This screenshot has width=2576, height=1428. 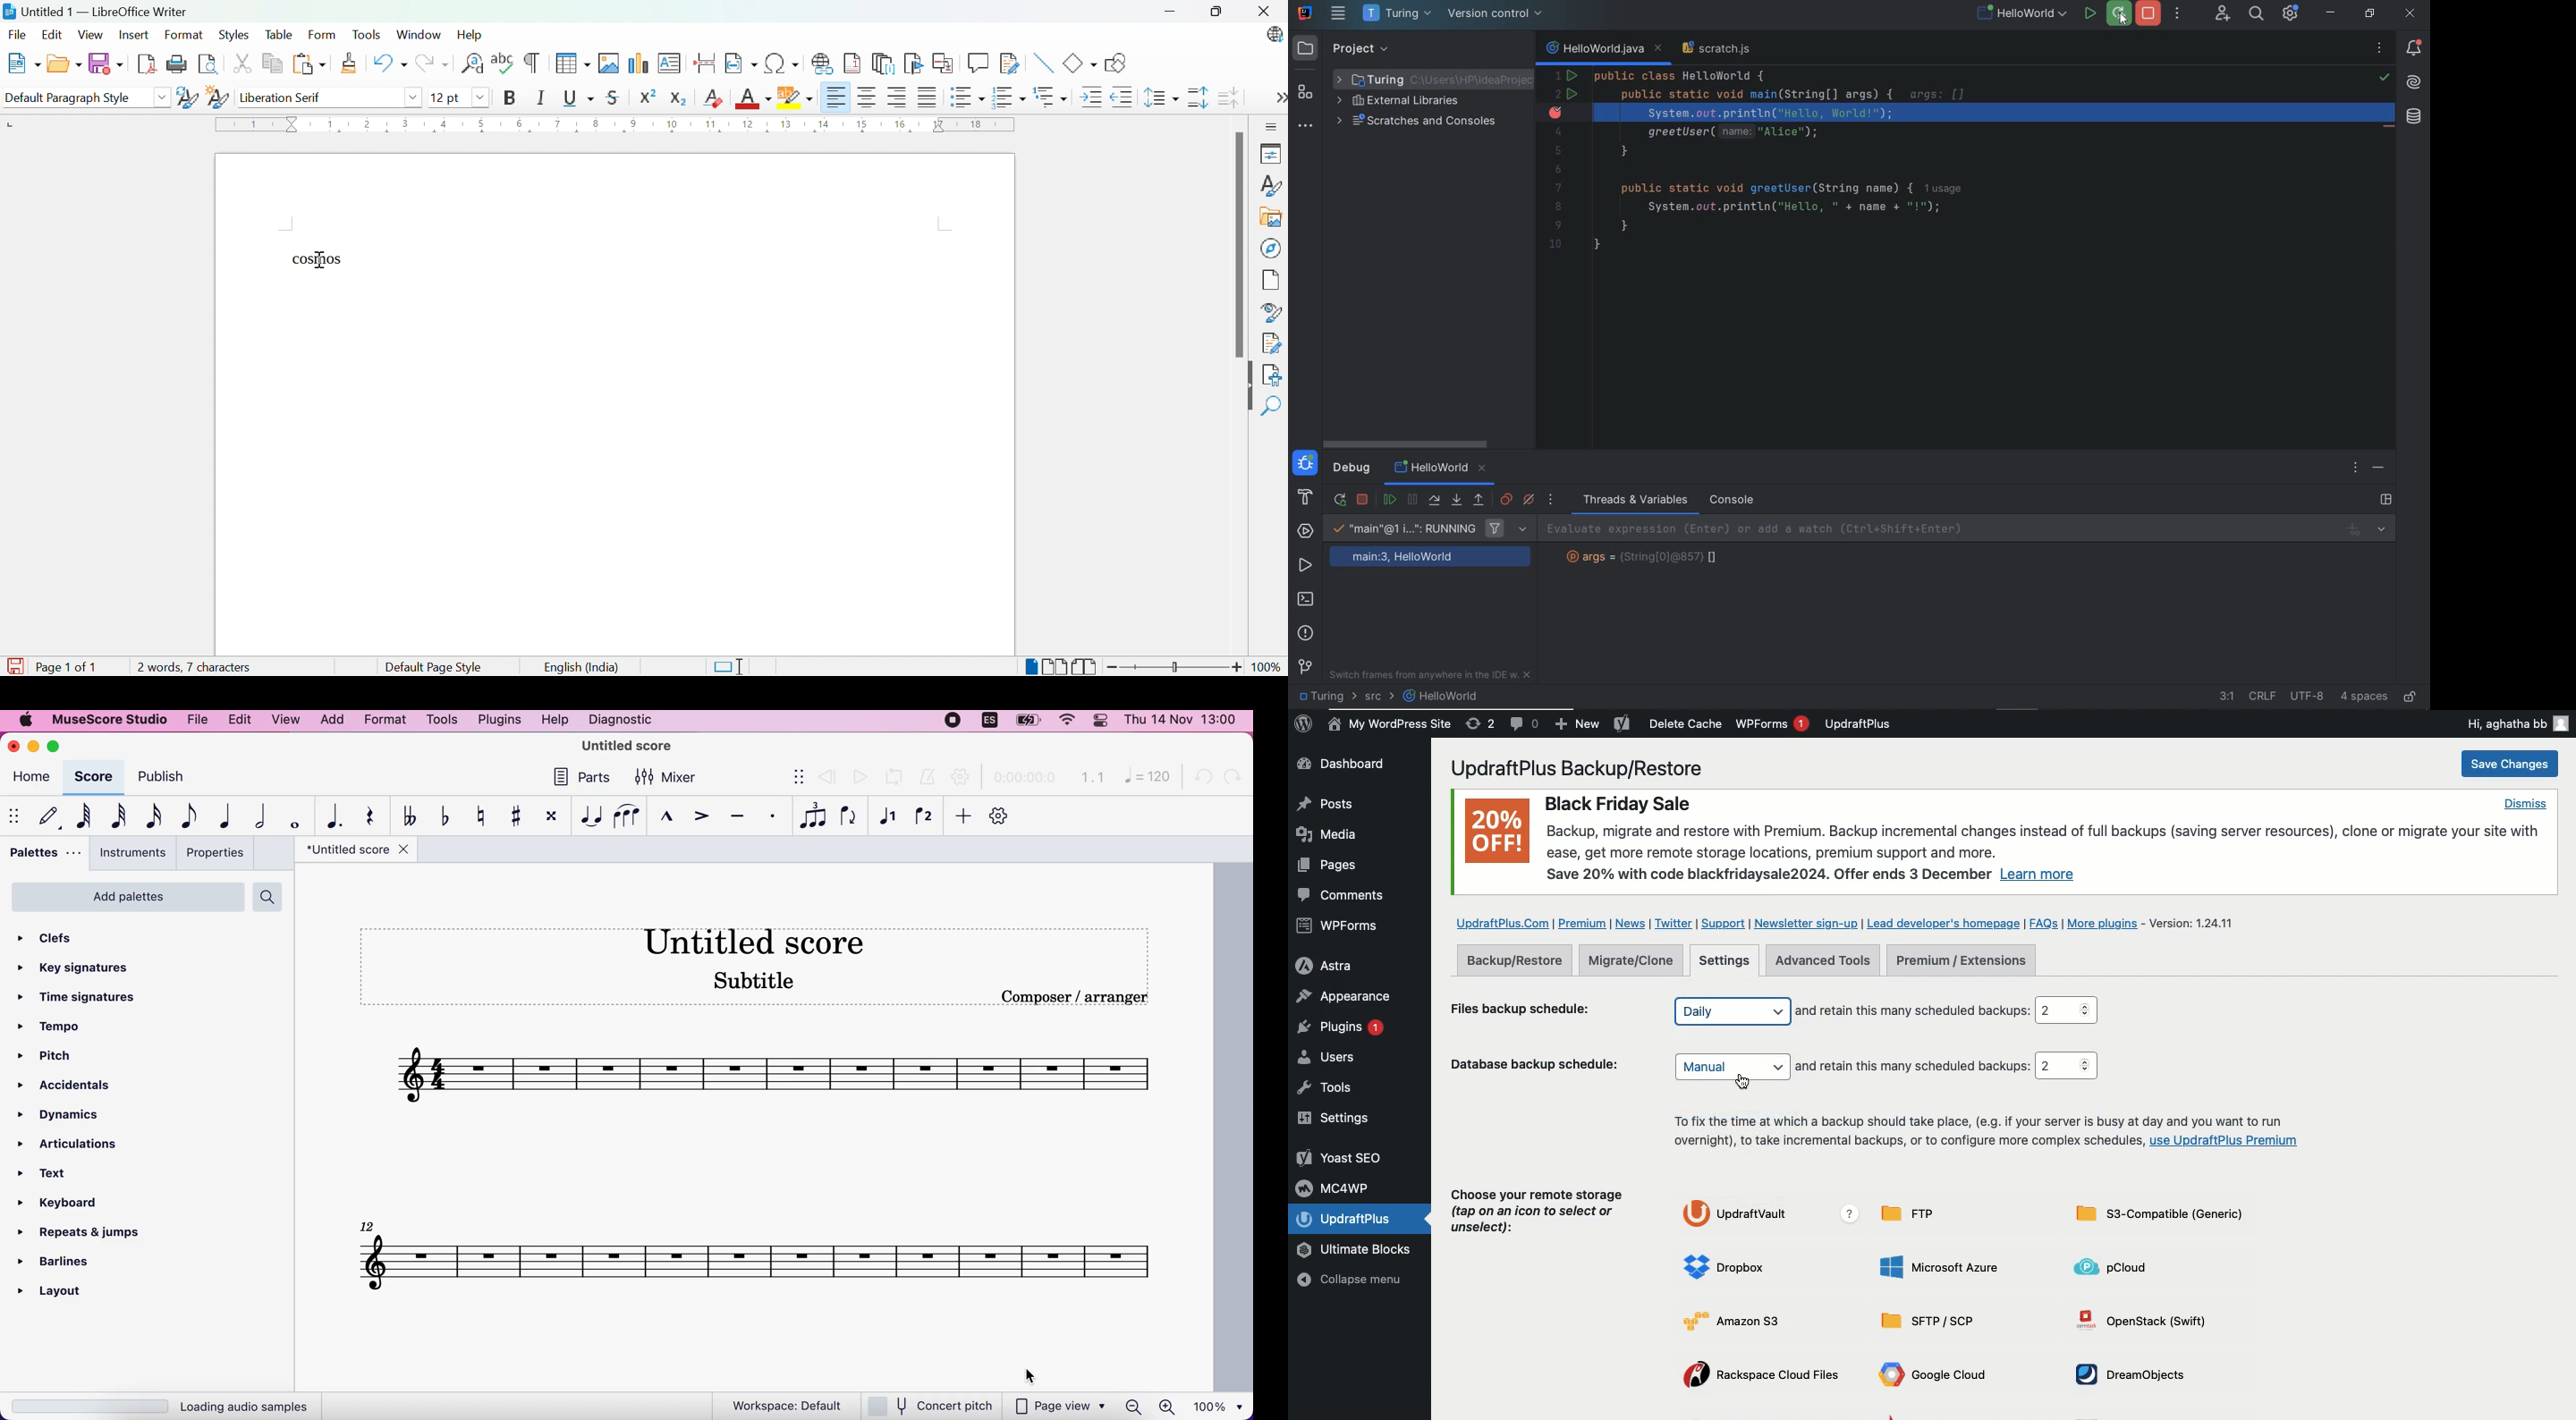 What do you see at coordinates (608, 63) in the screenshot?
I see `Insert image` at bounding box center [608, 63].